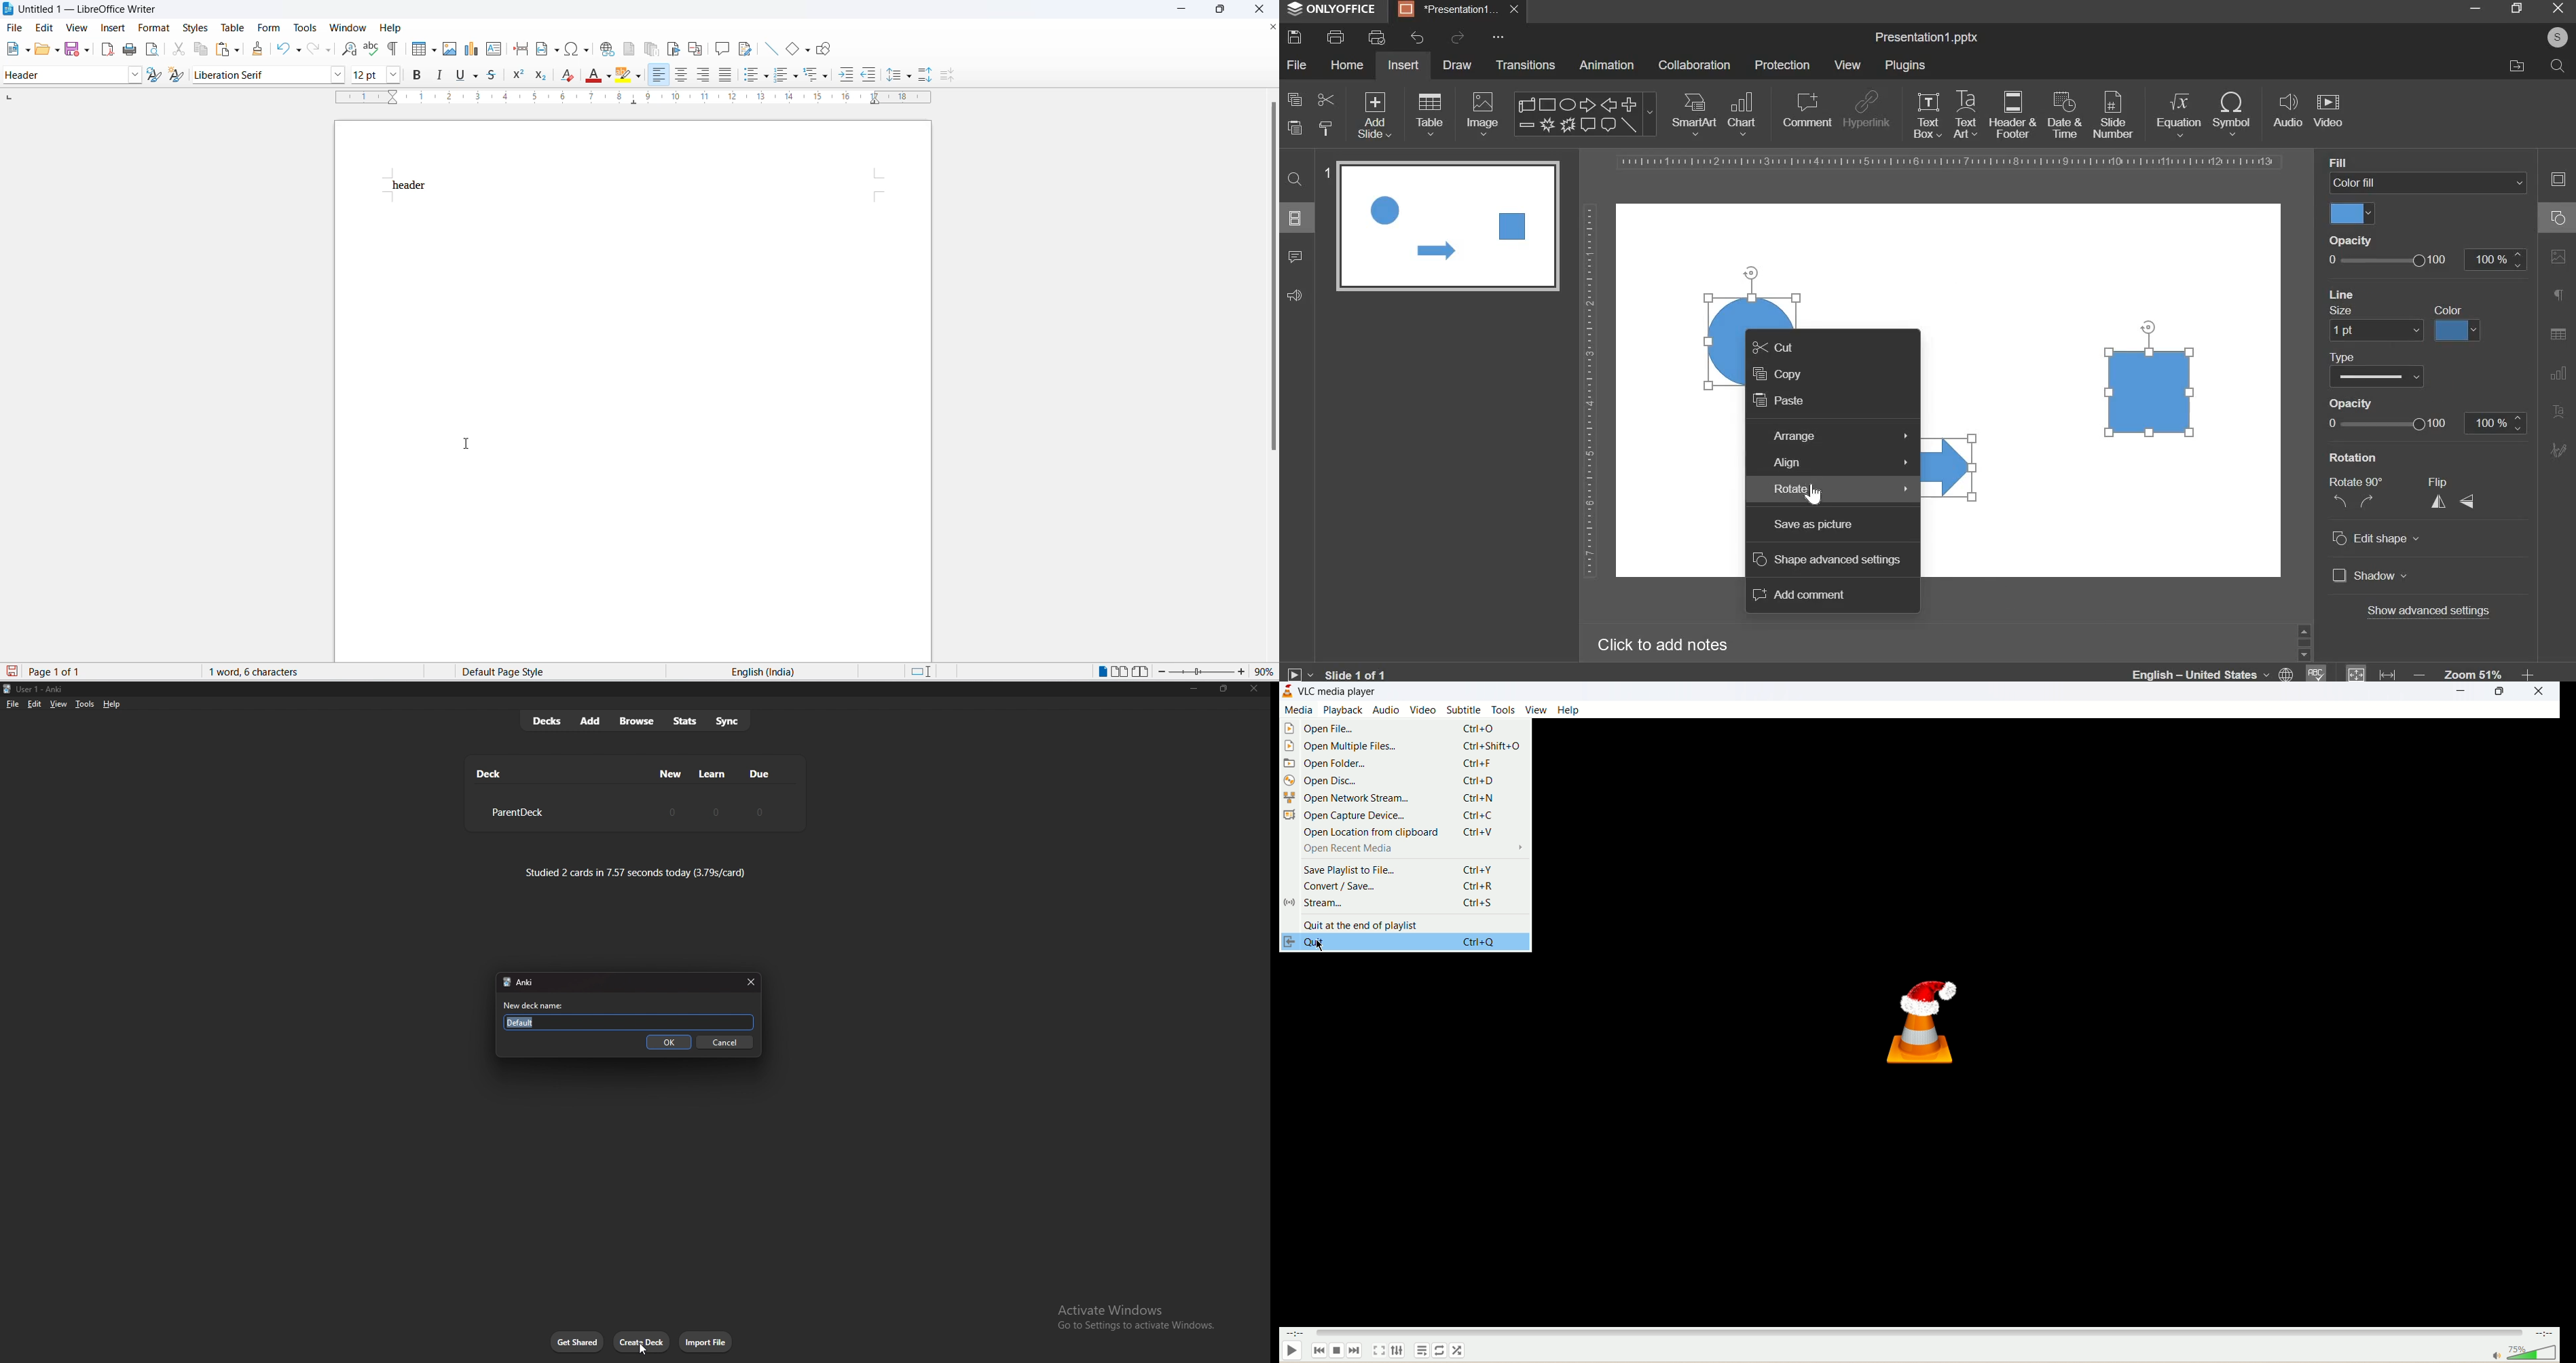 This screenshot has height=1372, width=2576. What do you see at coordinates (724, 75) in the screenshot?
I see `justified` at bounding box center [724, 75].